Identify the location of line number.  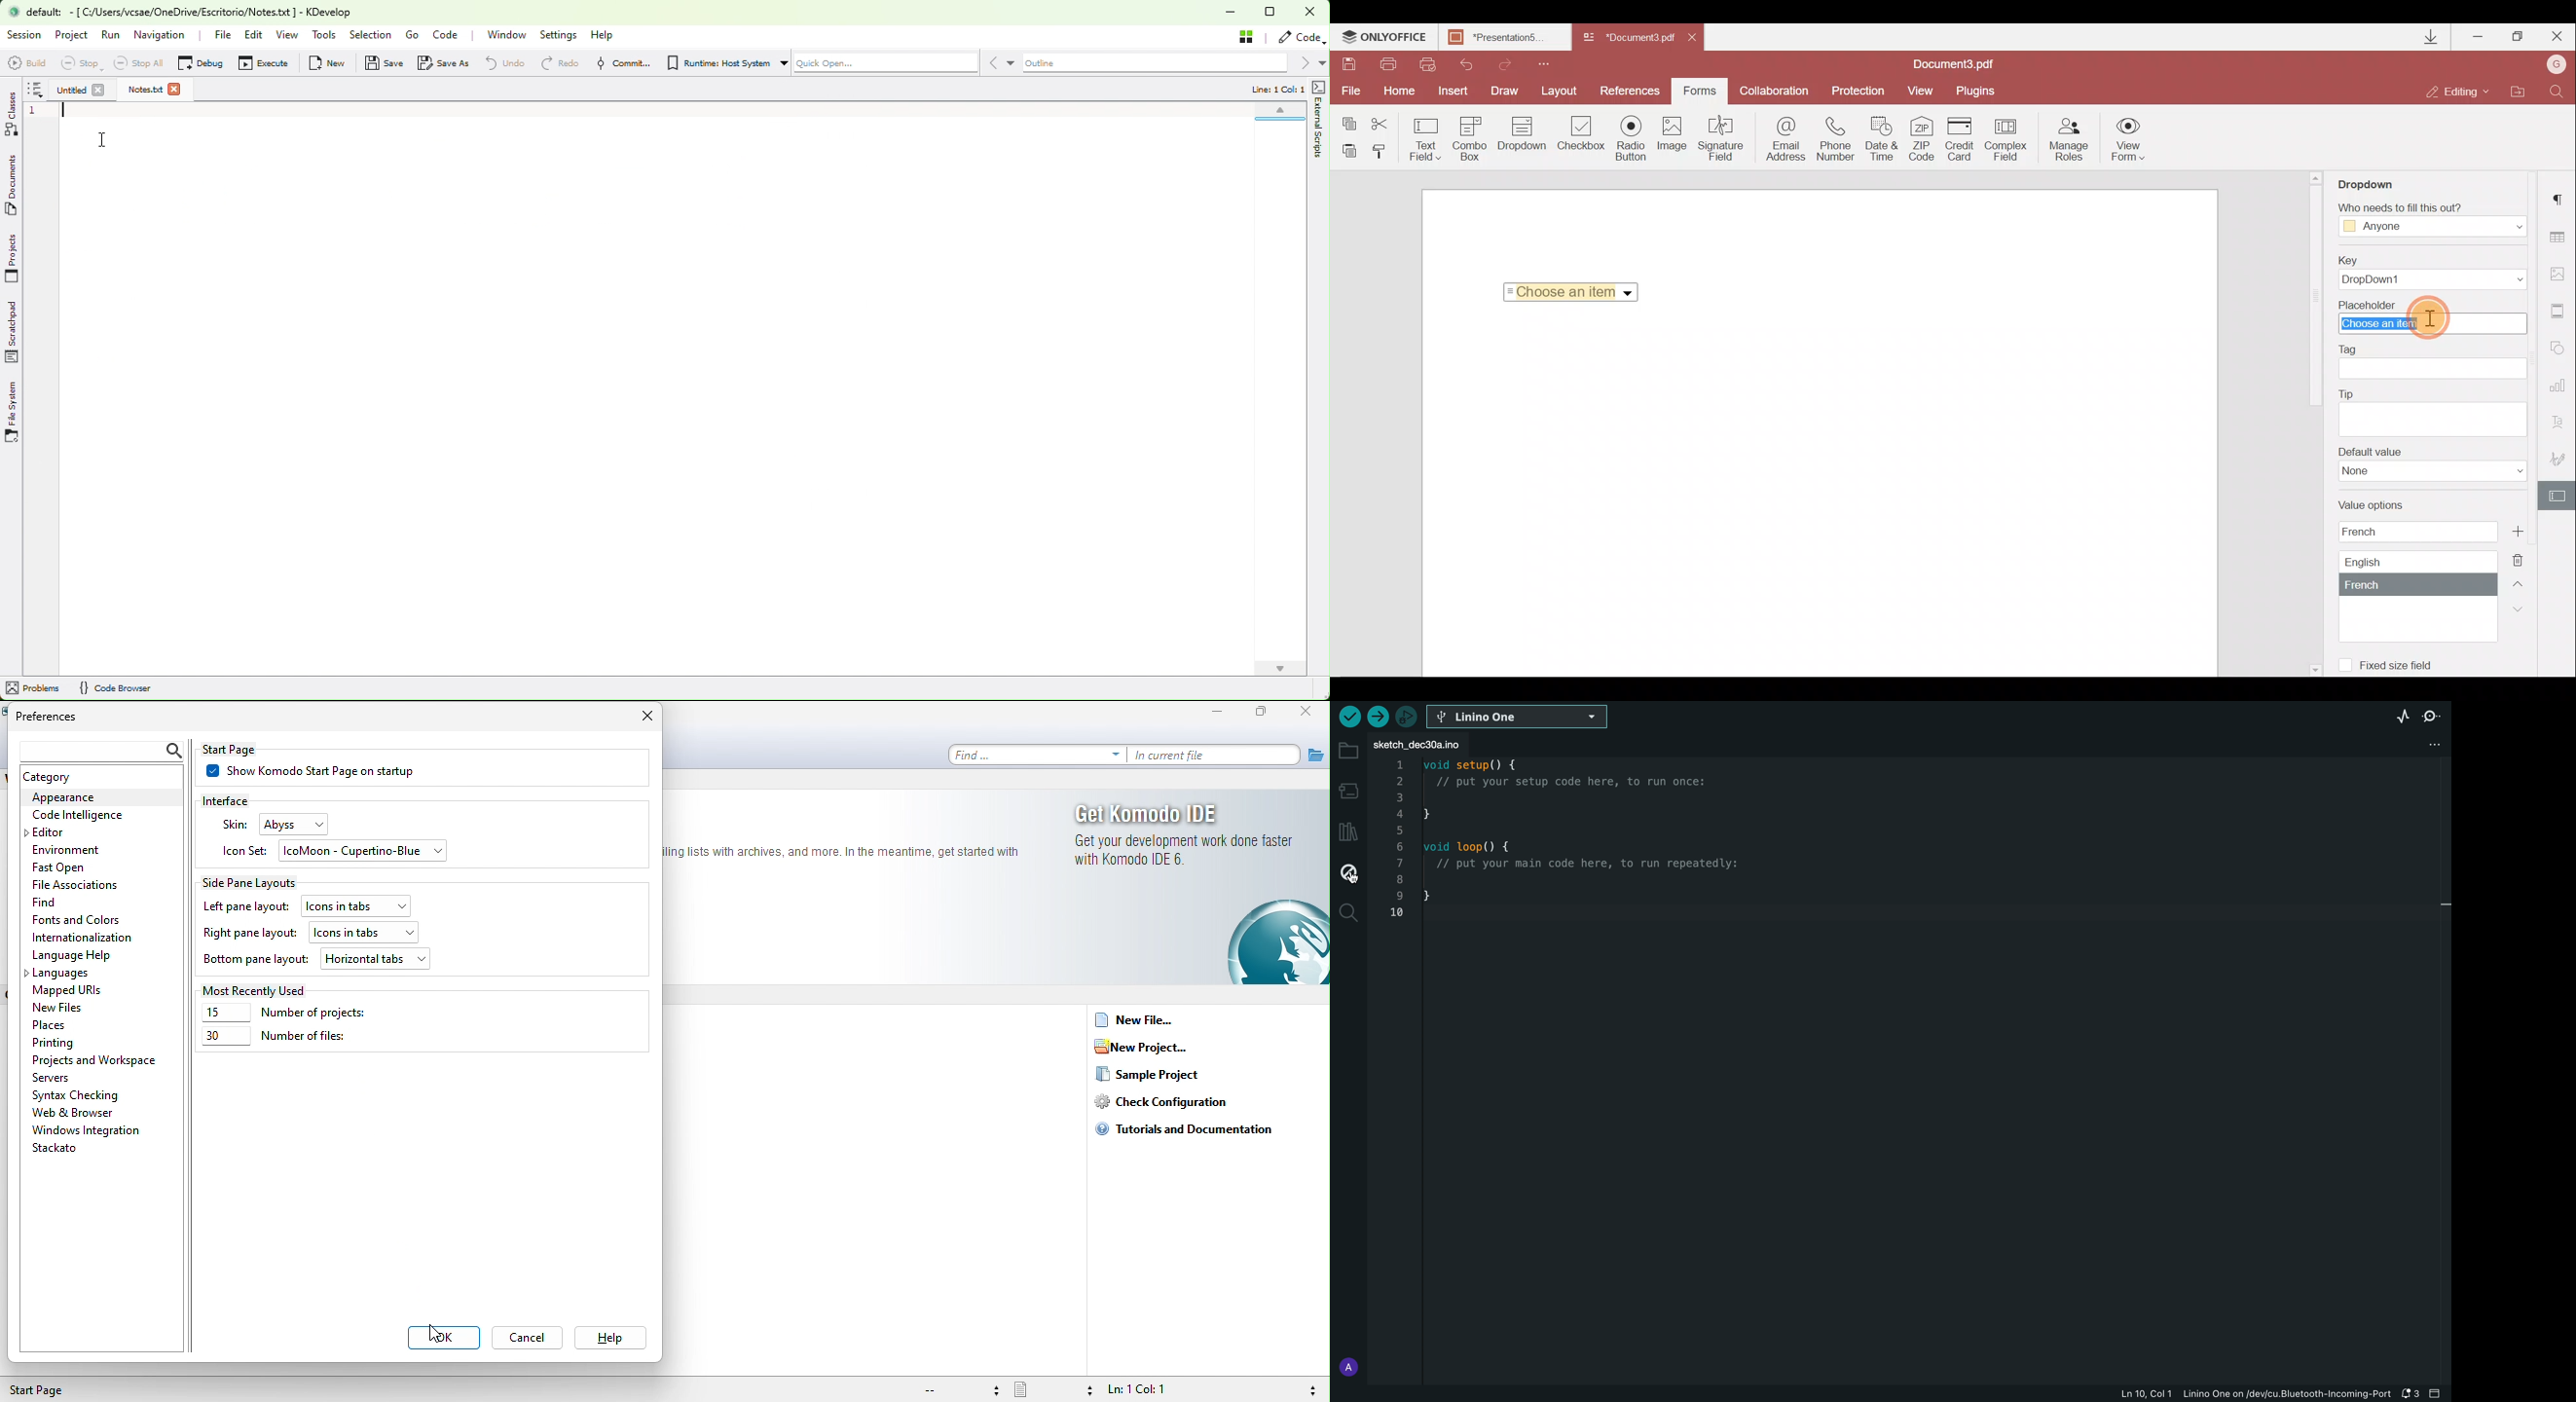
(36, 113).